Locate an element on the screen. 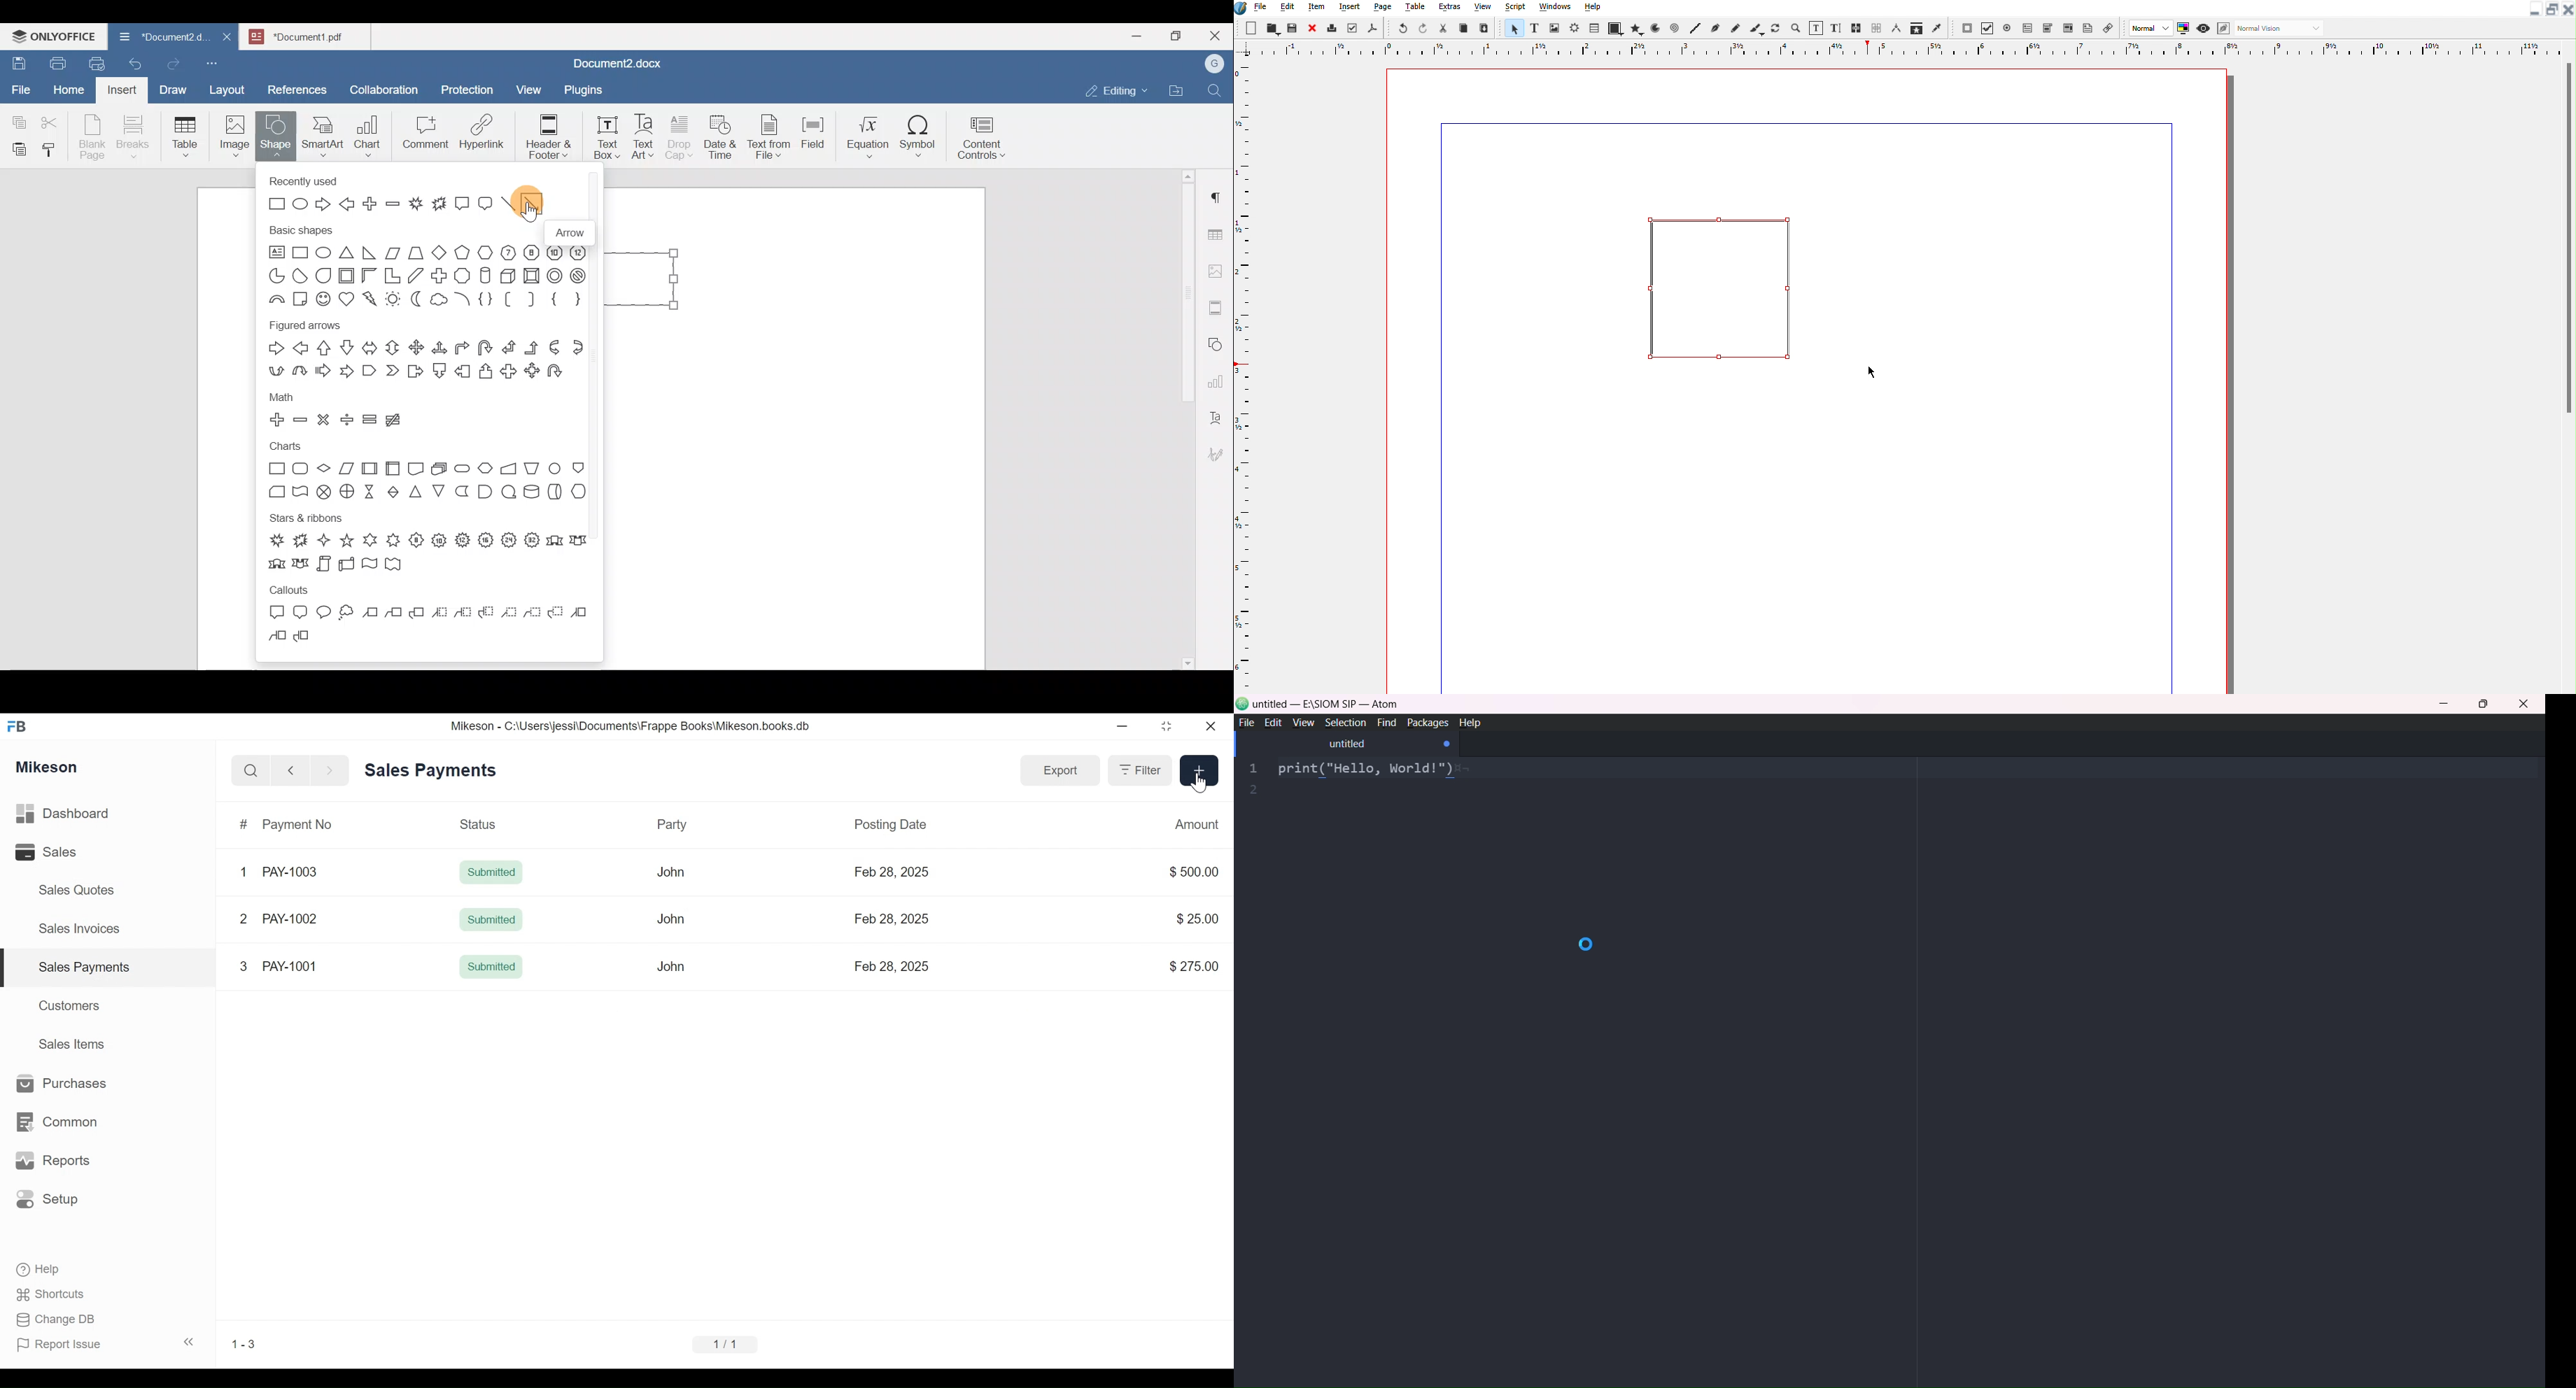 The width and height of the screenshot is (2576, 1400). Charts is located at coordinates (424, 475).